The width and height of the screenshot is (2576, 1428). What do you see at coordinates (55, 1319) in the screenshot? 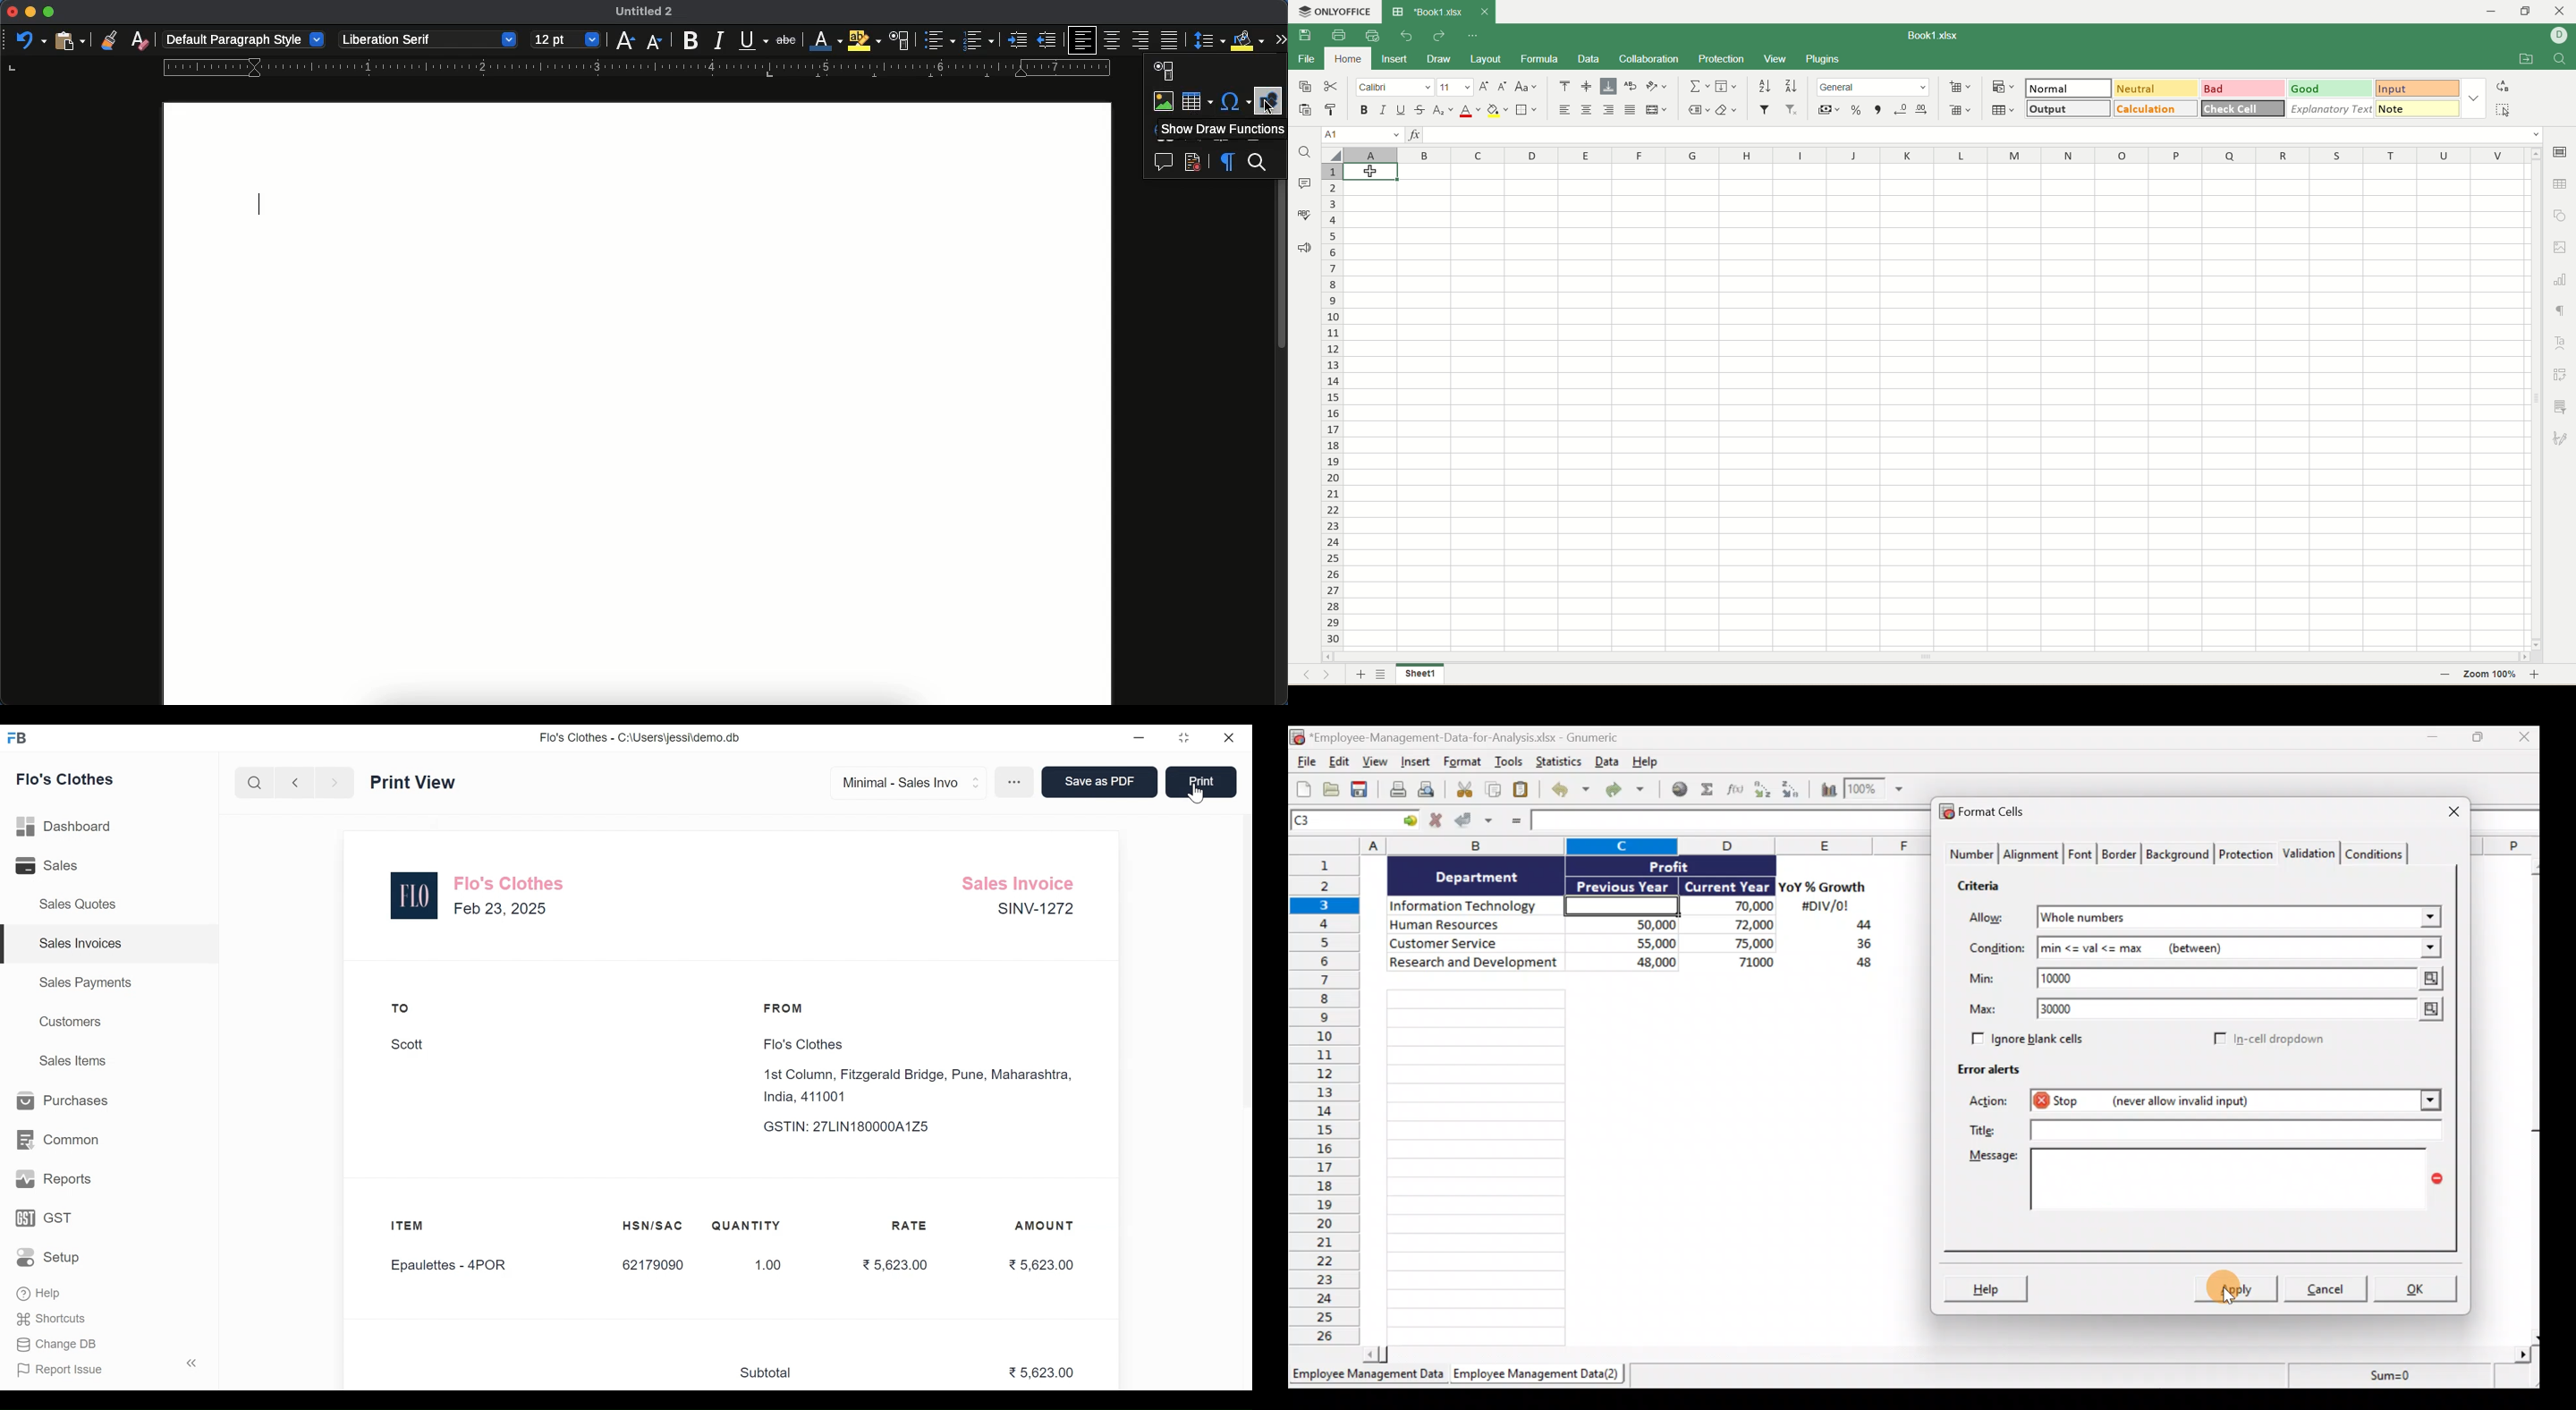
I see `' Shortcuts` at bounding box center [55, 1319].